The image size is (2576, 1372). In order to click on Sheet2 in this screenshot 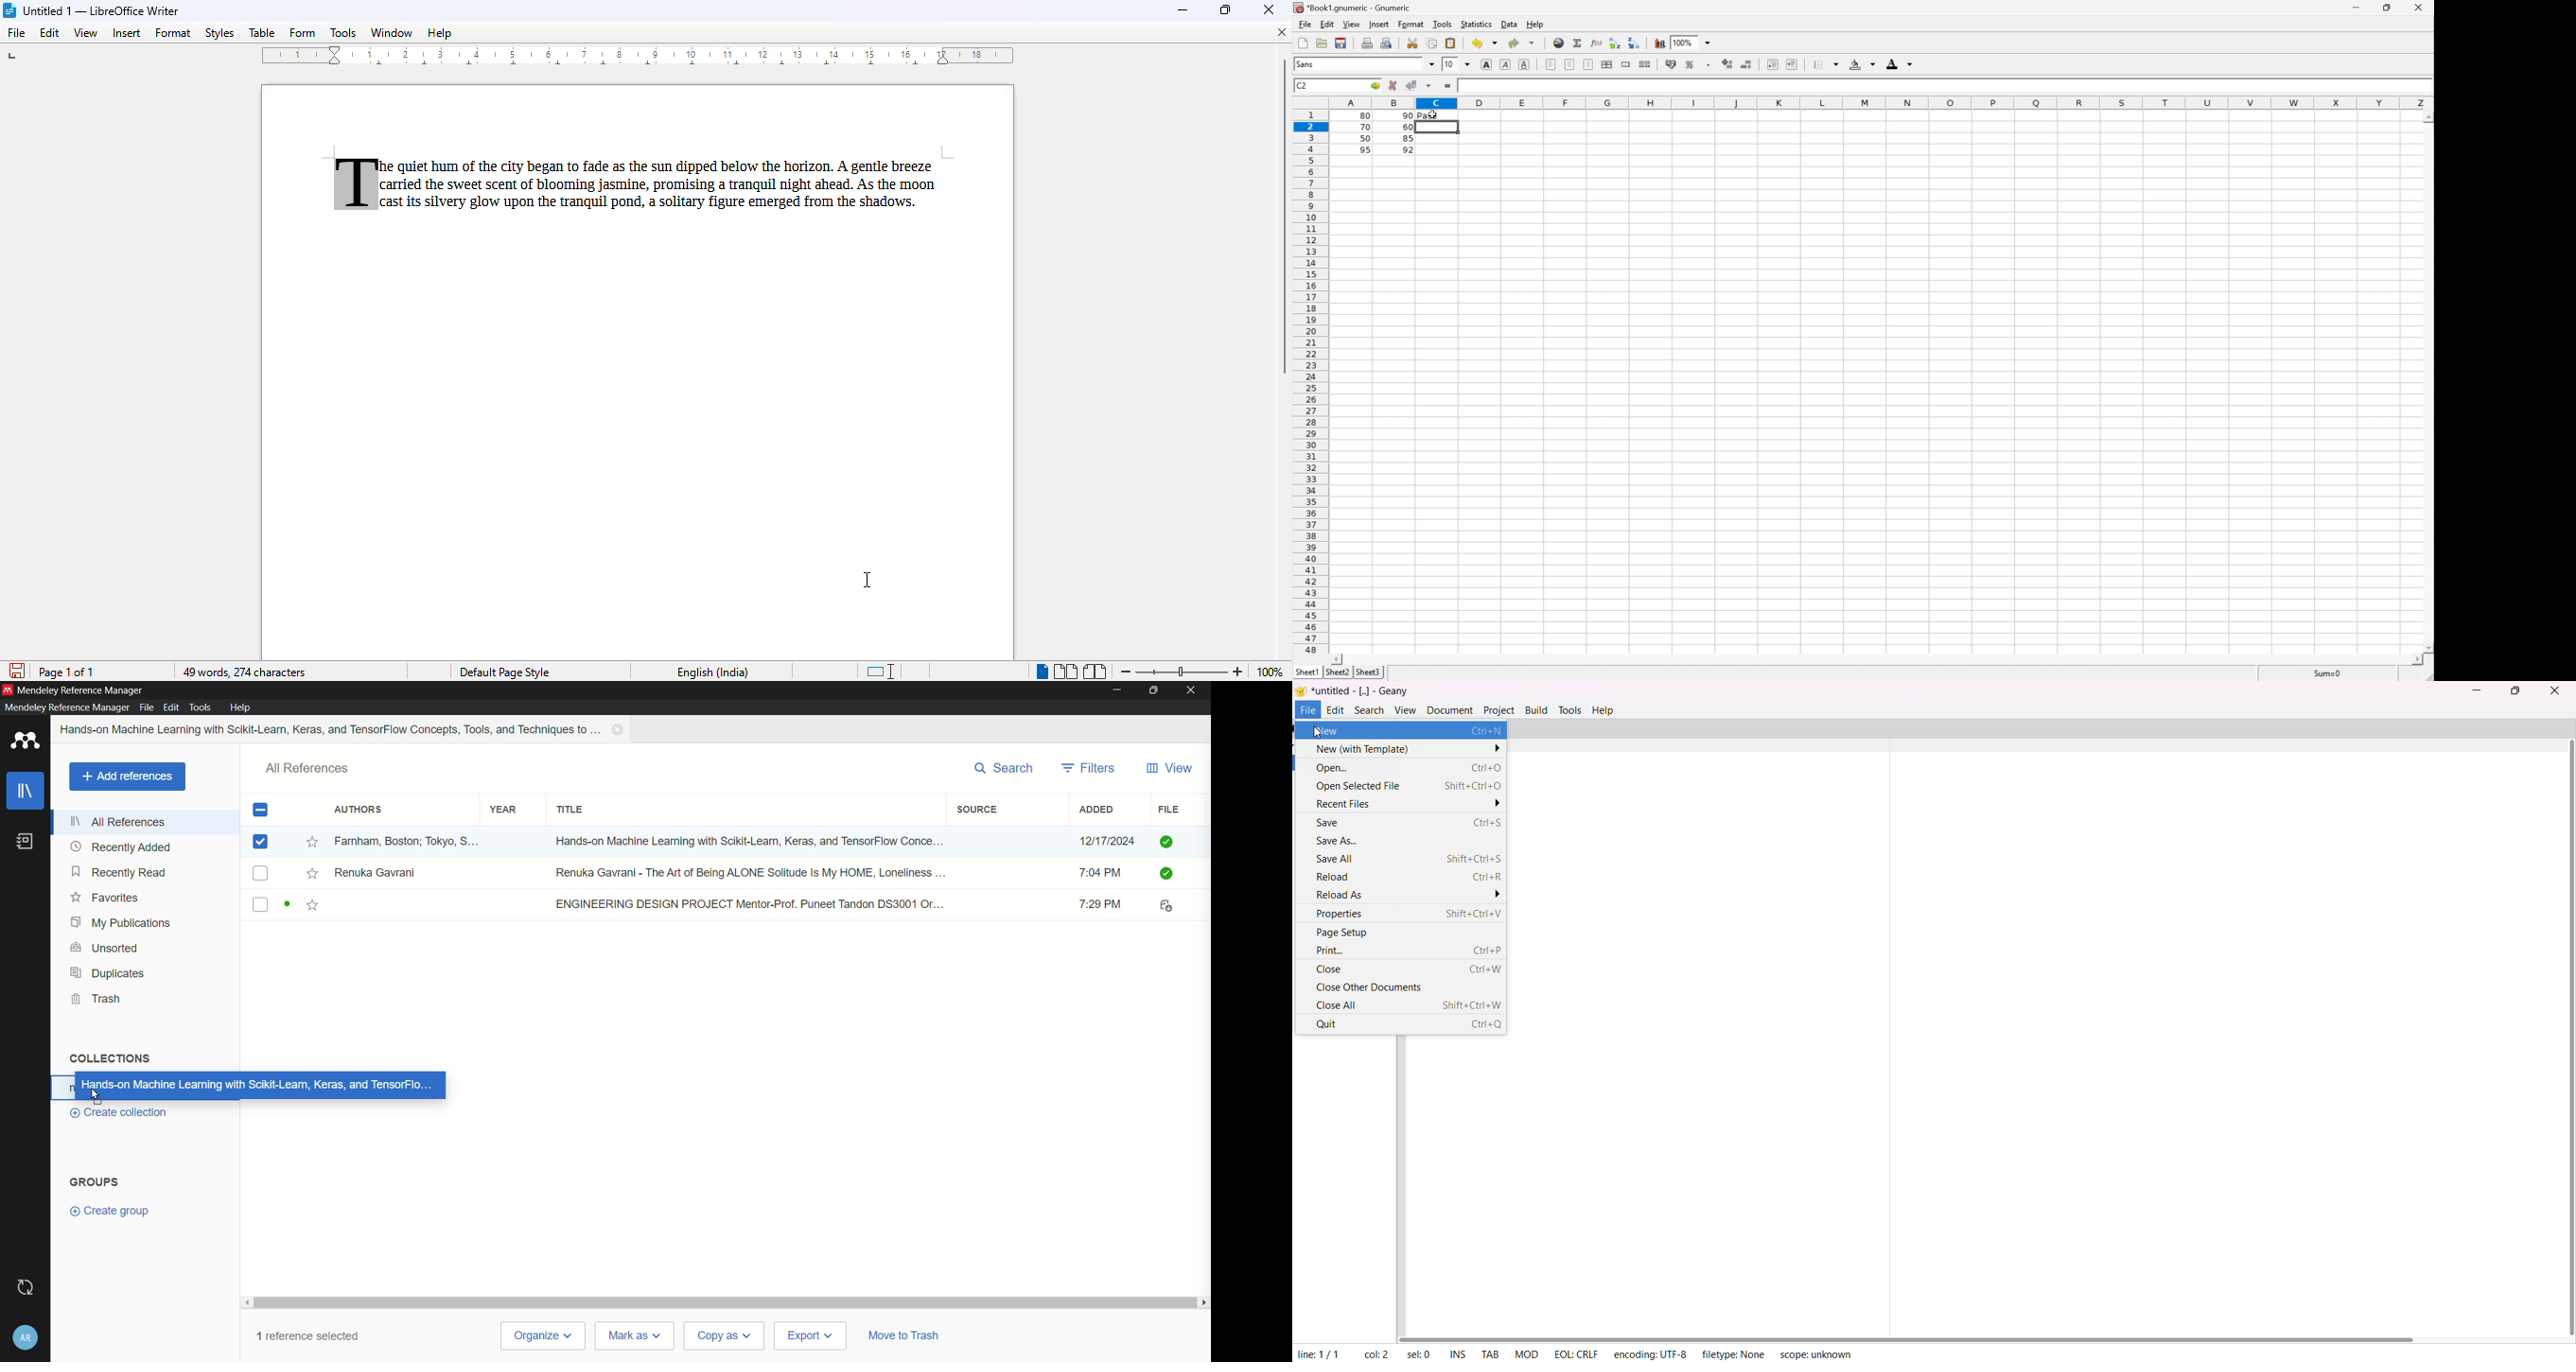, I will do `click(1337, 672)`.